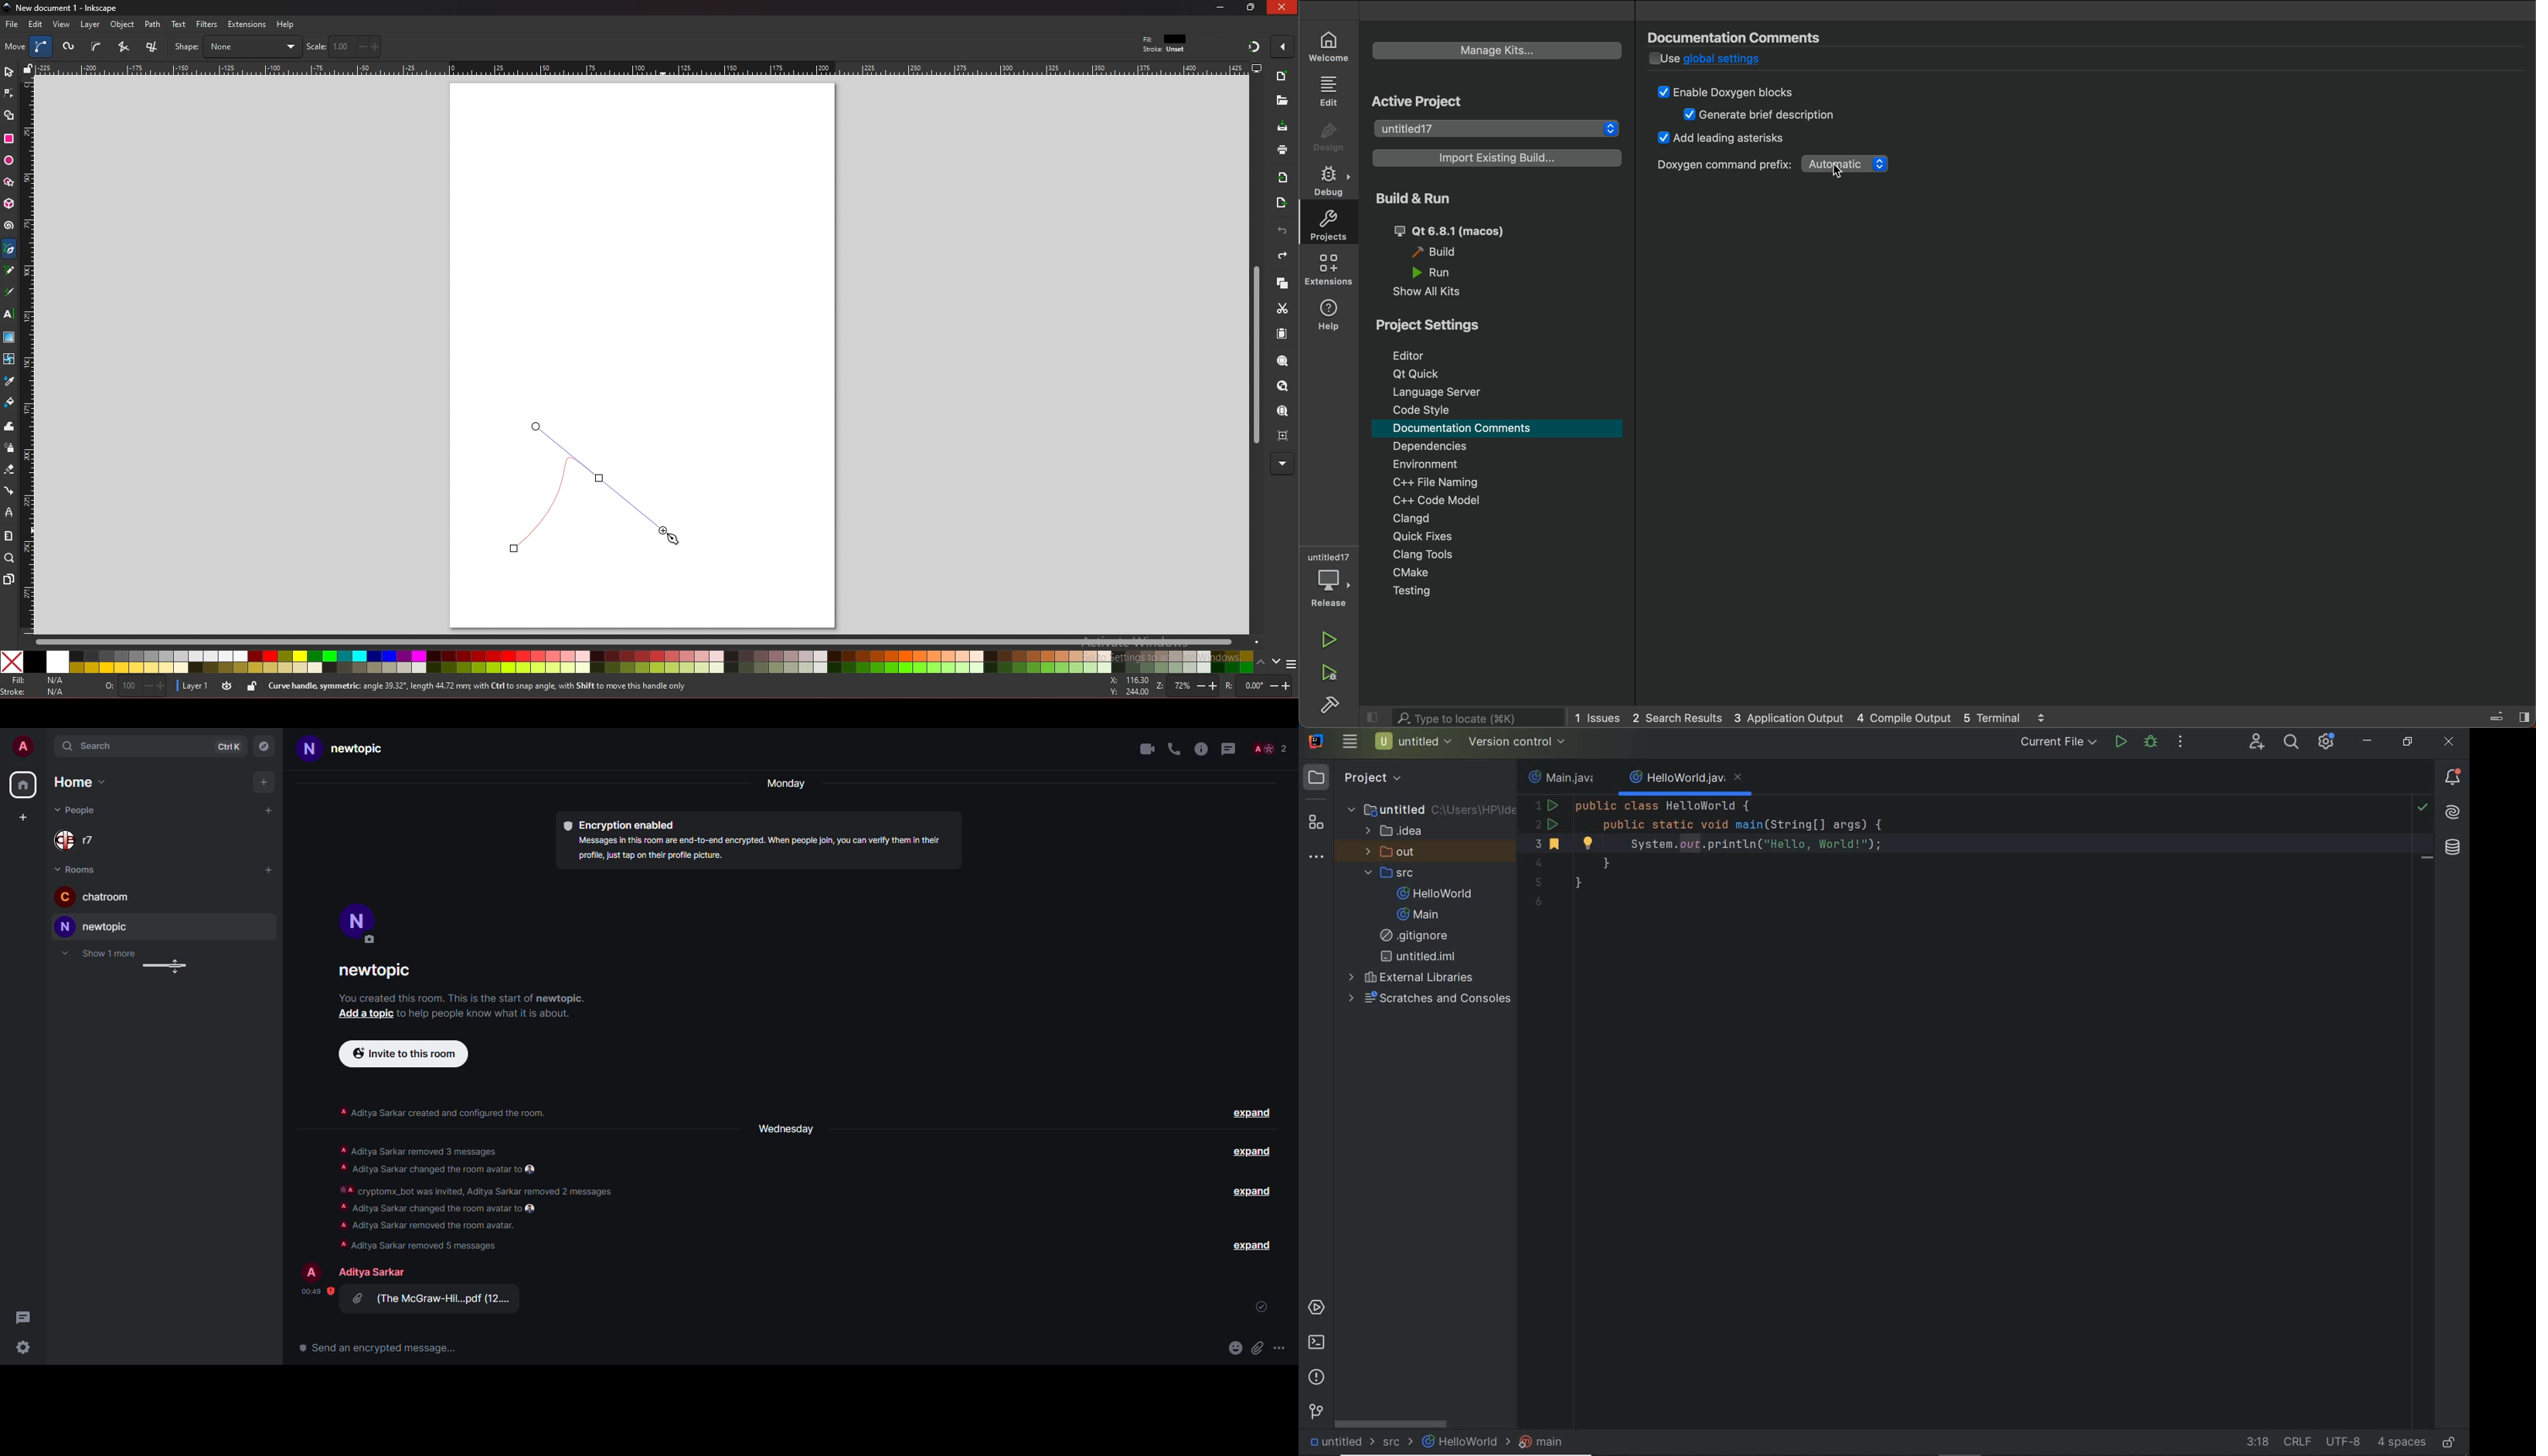  What do you see at coordinates (8, 314) in the screenshot?
I see `text` at bounding box center [8, 314].